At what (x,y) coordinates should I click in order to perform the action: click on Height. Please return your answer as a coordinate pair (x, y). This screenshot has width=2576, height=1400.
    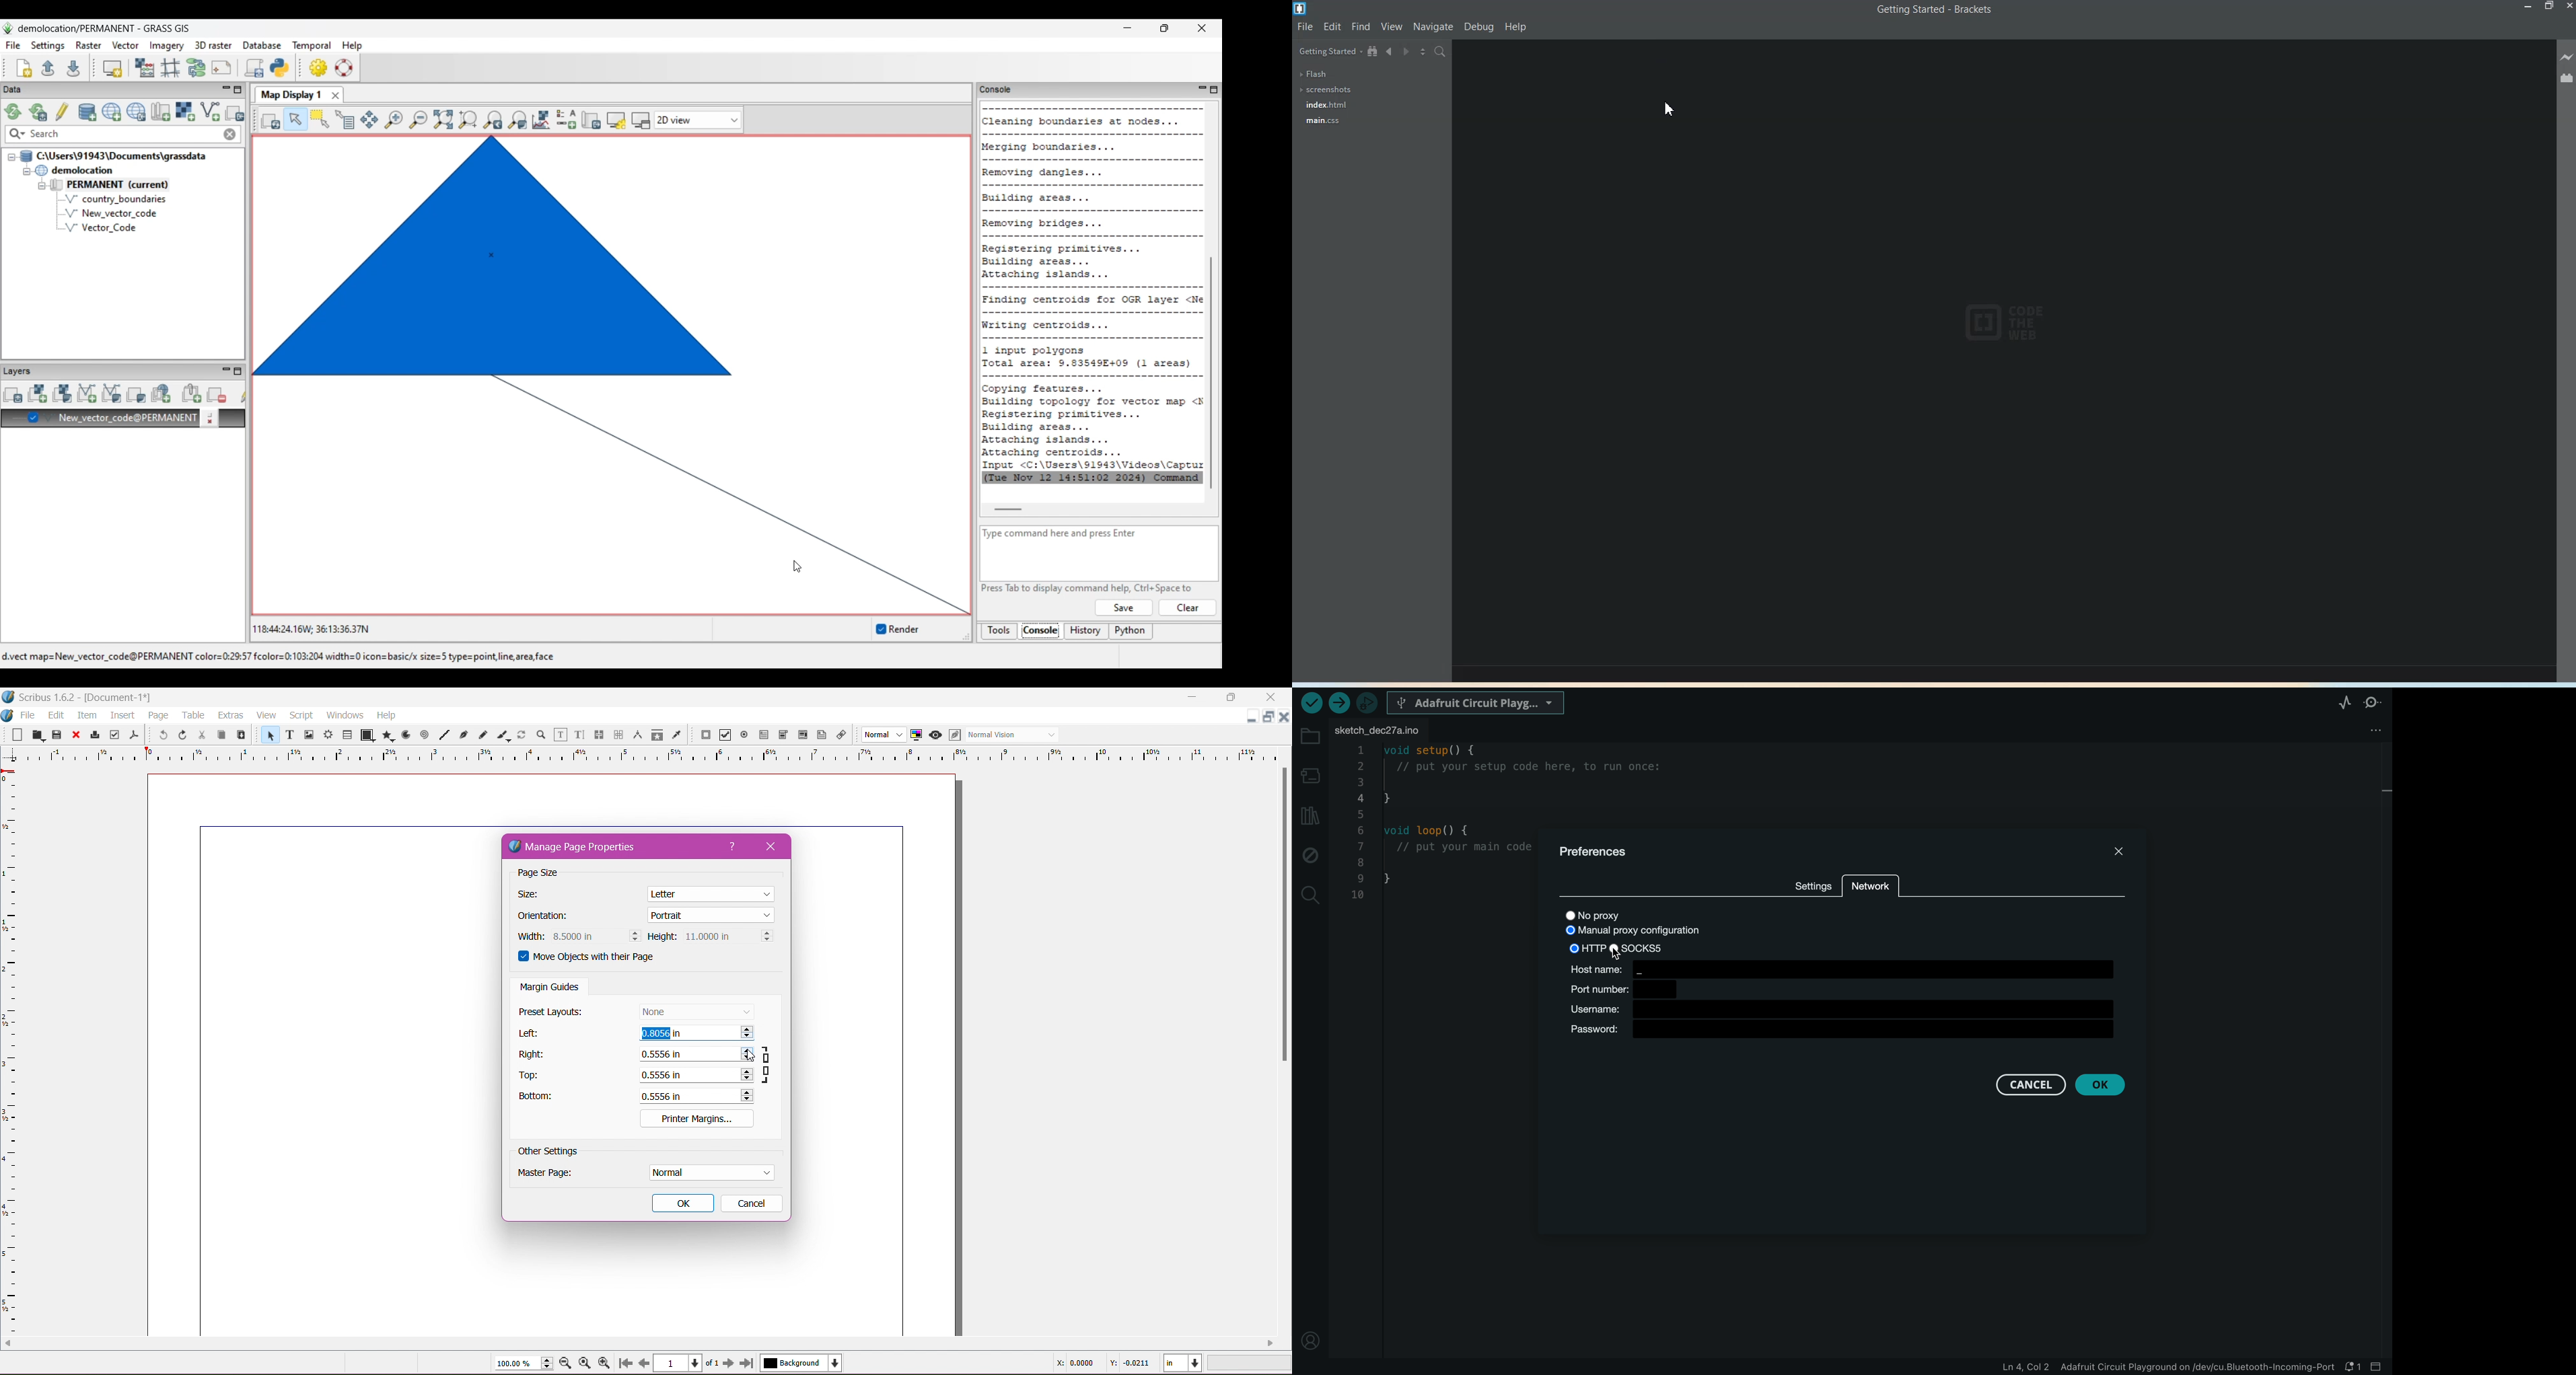
    Looking at the image, I should click on (662, 937).